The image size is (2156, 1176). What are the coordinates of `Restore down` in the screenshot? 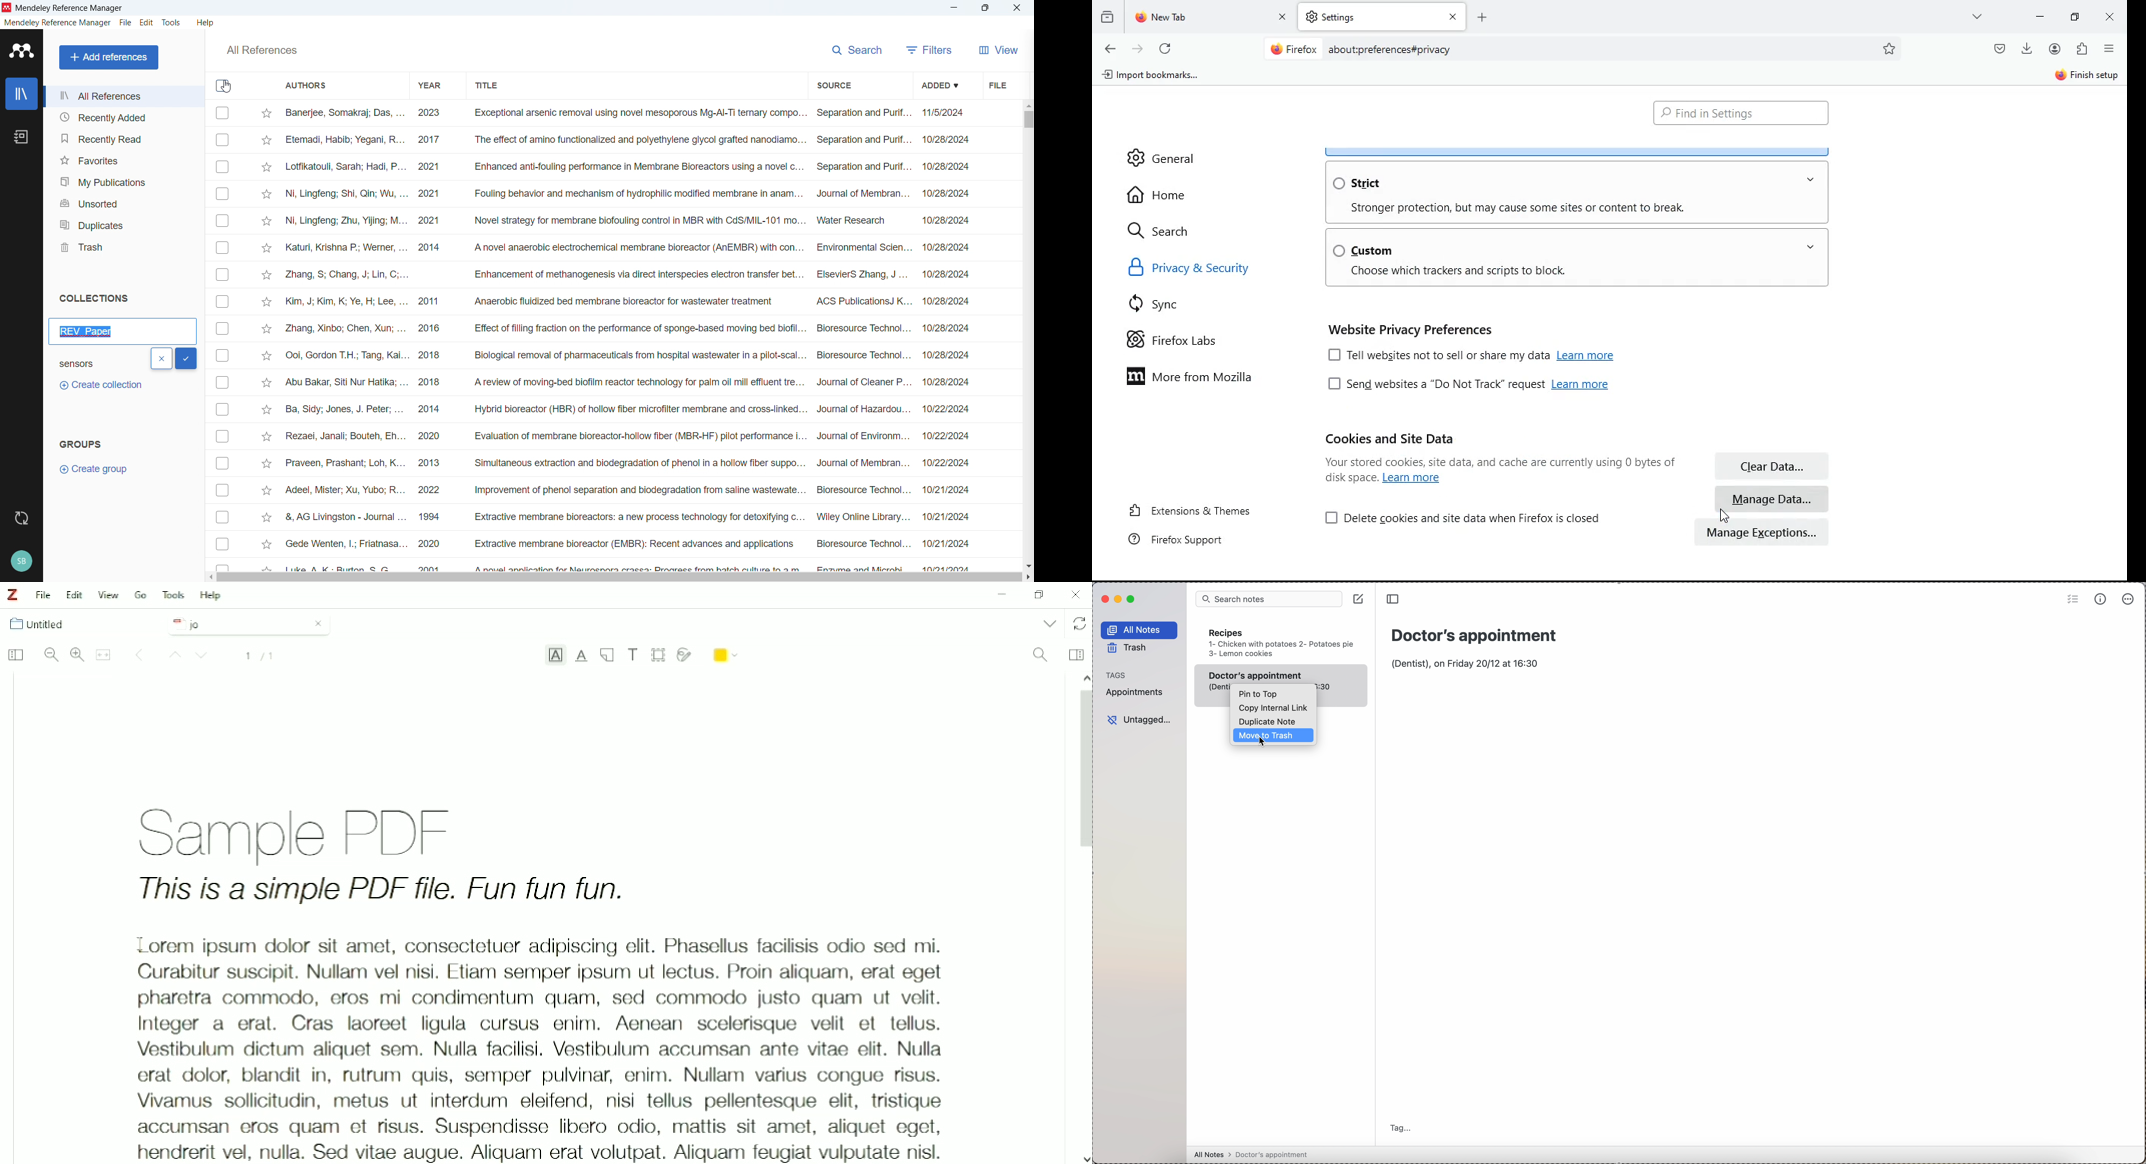 It's located at (1038, 595).